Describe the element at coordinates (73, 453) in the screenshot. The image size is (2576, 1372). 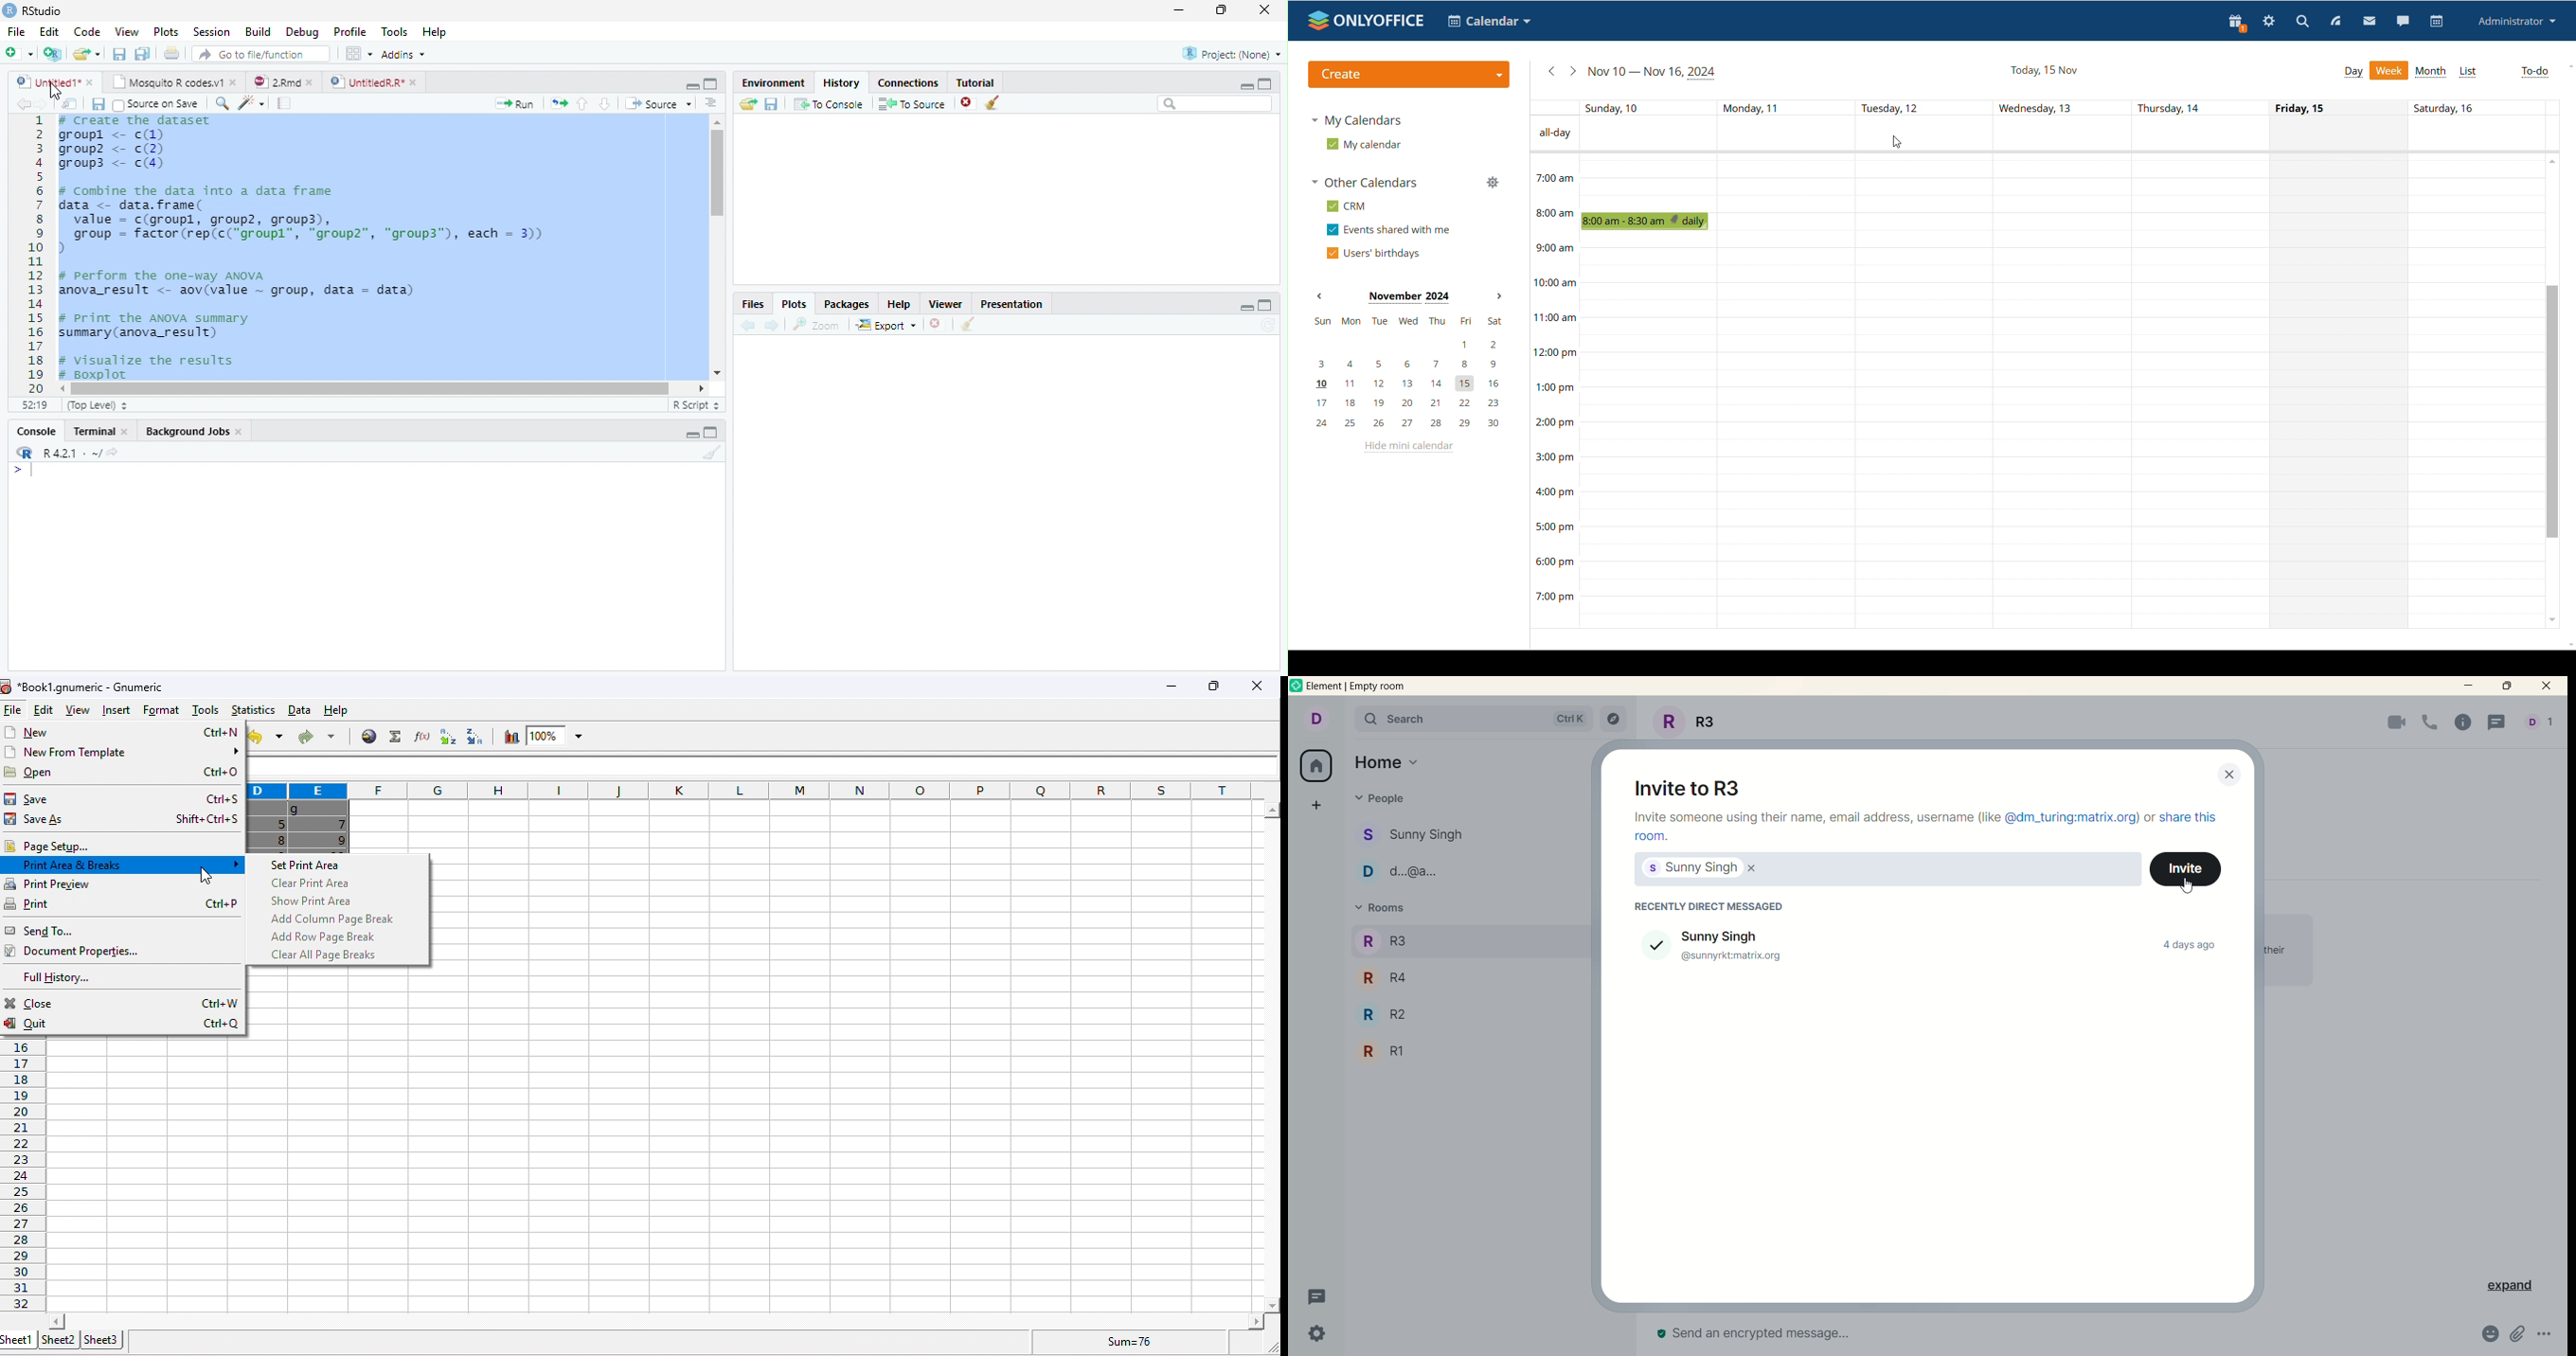
I see `R 4.2.1 ~/` at that location.